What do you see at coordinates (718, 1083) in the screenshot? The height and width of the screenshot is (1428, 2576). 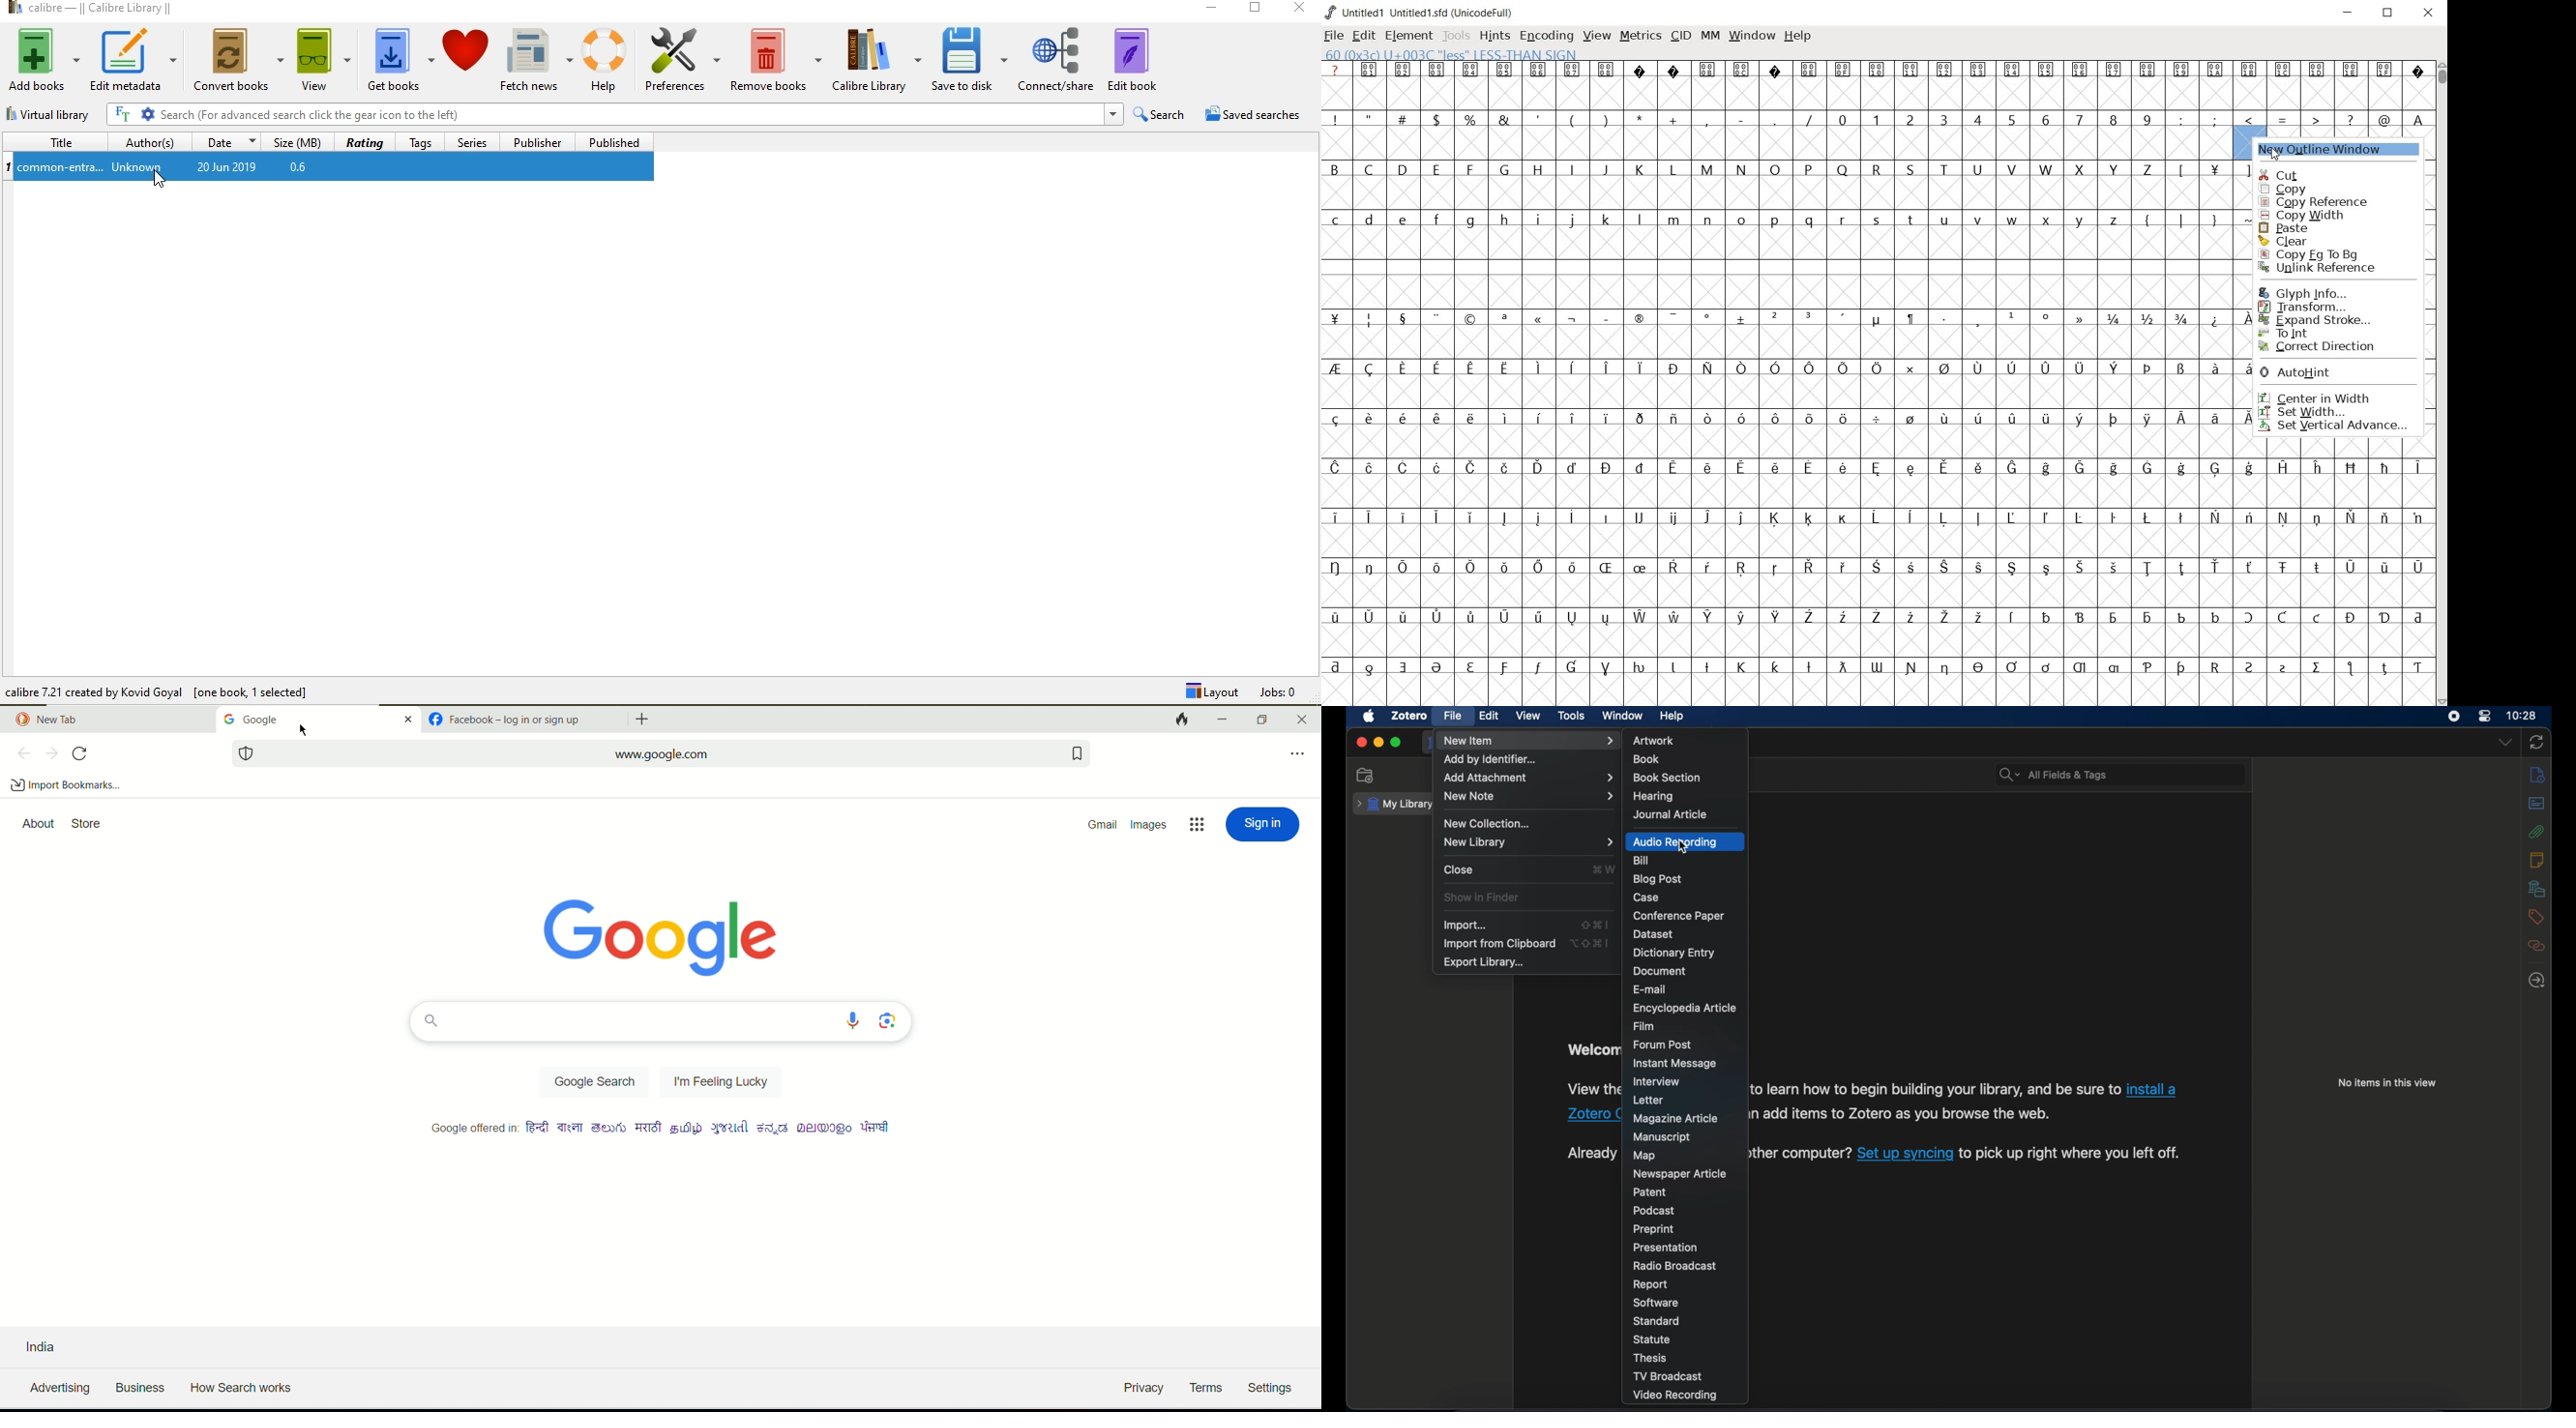 I see `I'm Feeling Lucky` at bounding box center [718, 1083].